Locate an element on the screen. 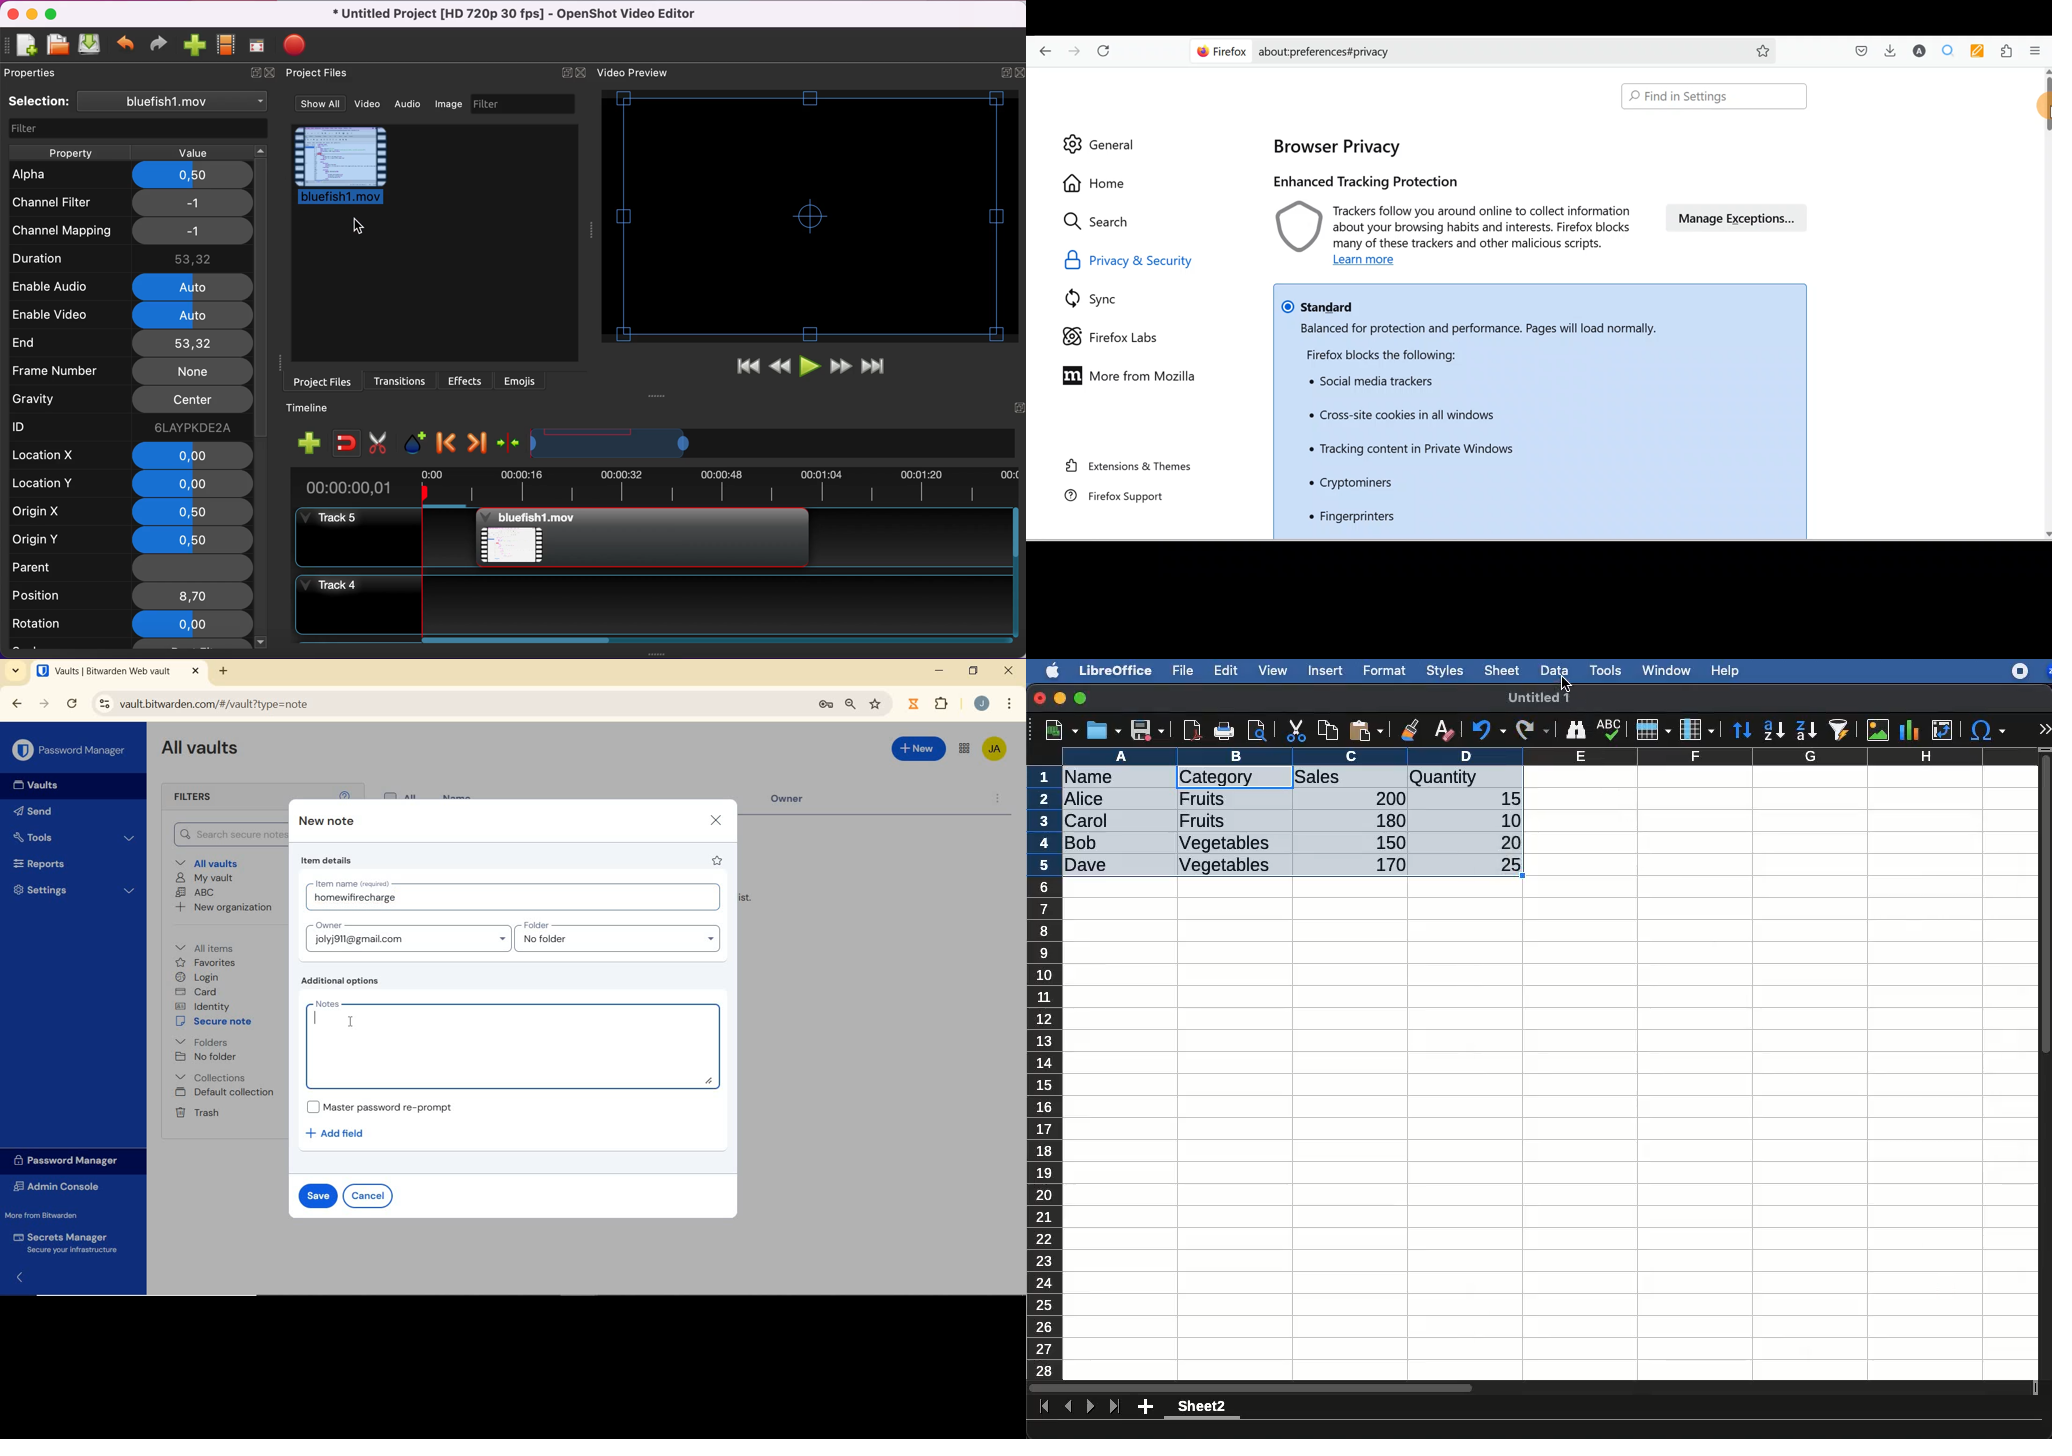 This screenshot has width=2072, height=1456. item details is located at coordinates (328, 861).